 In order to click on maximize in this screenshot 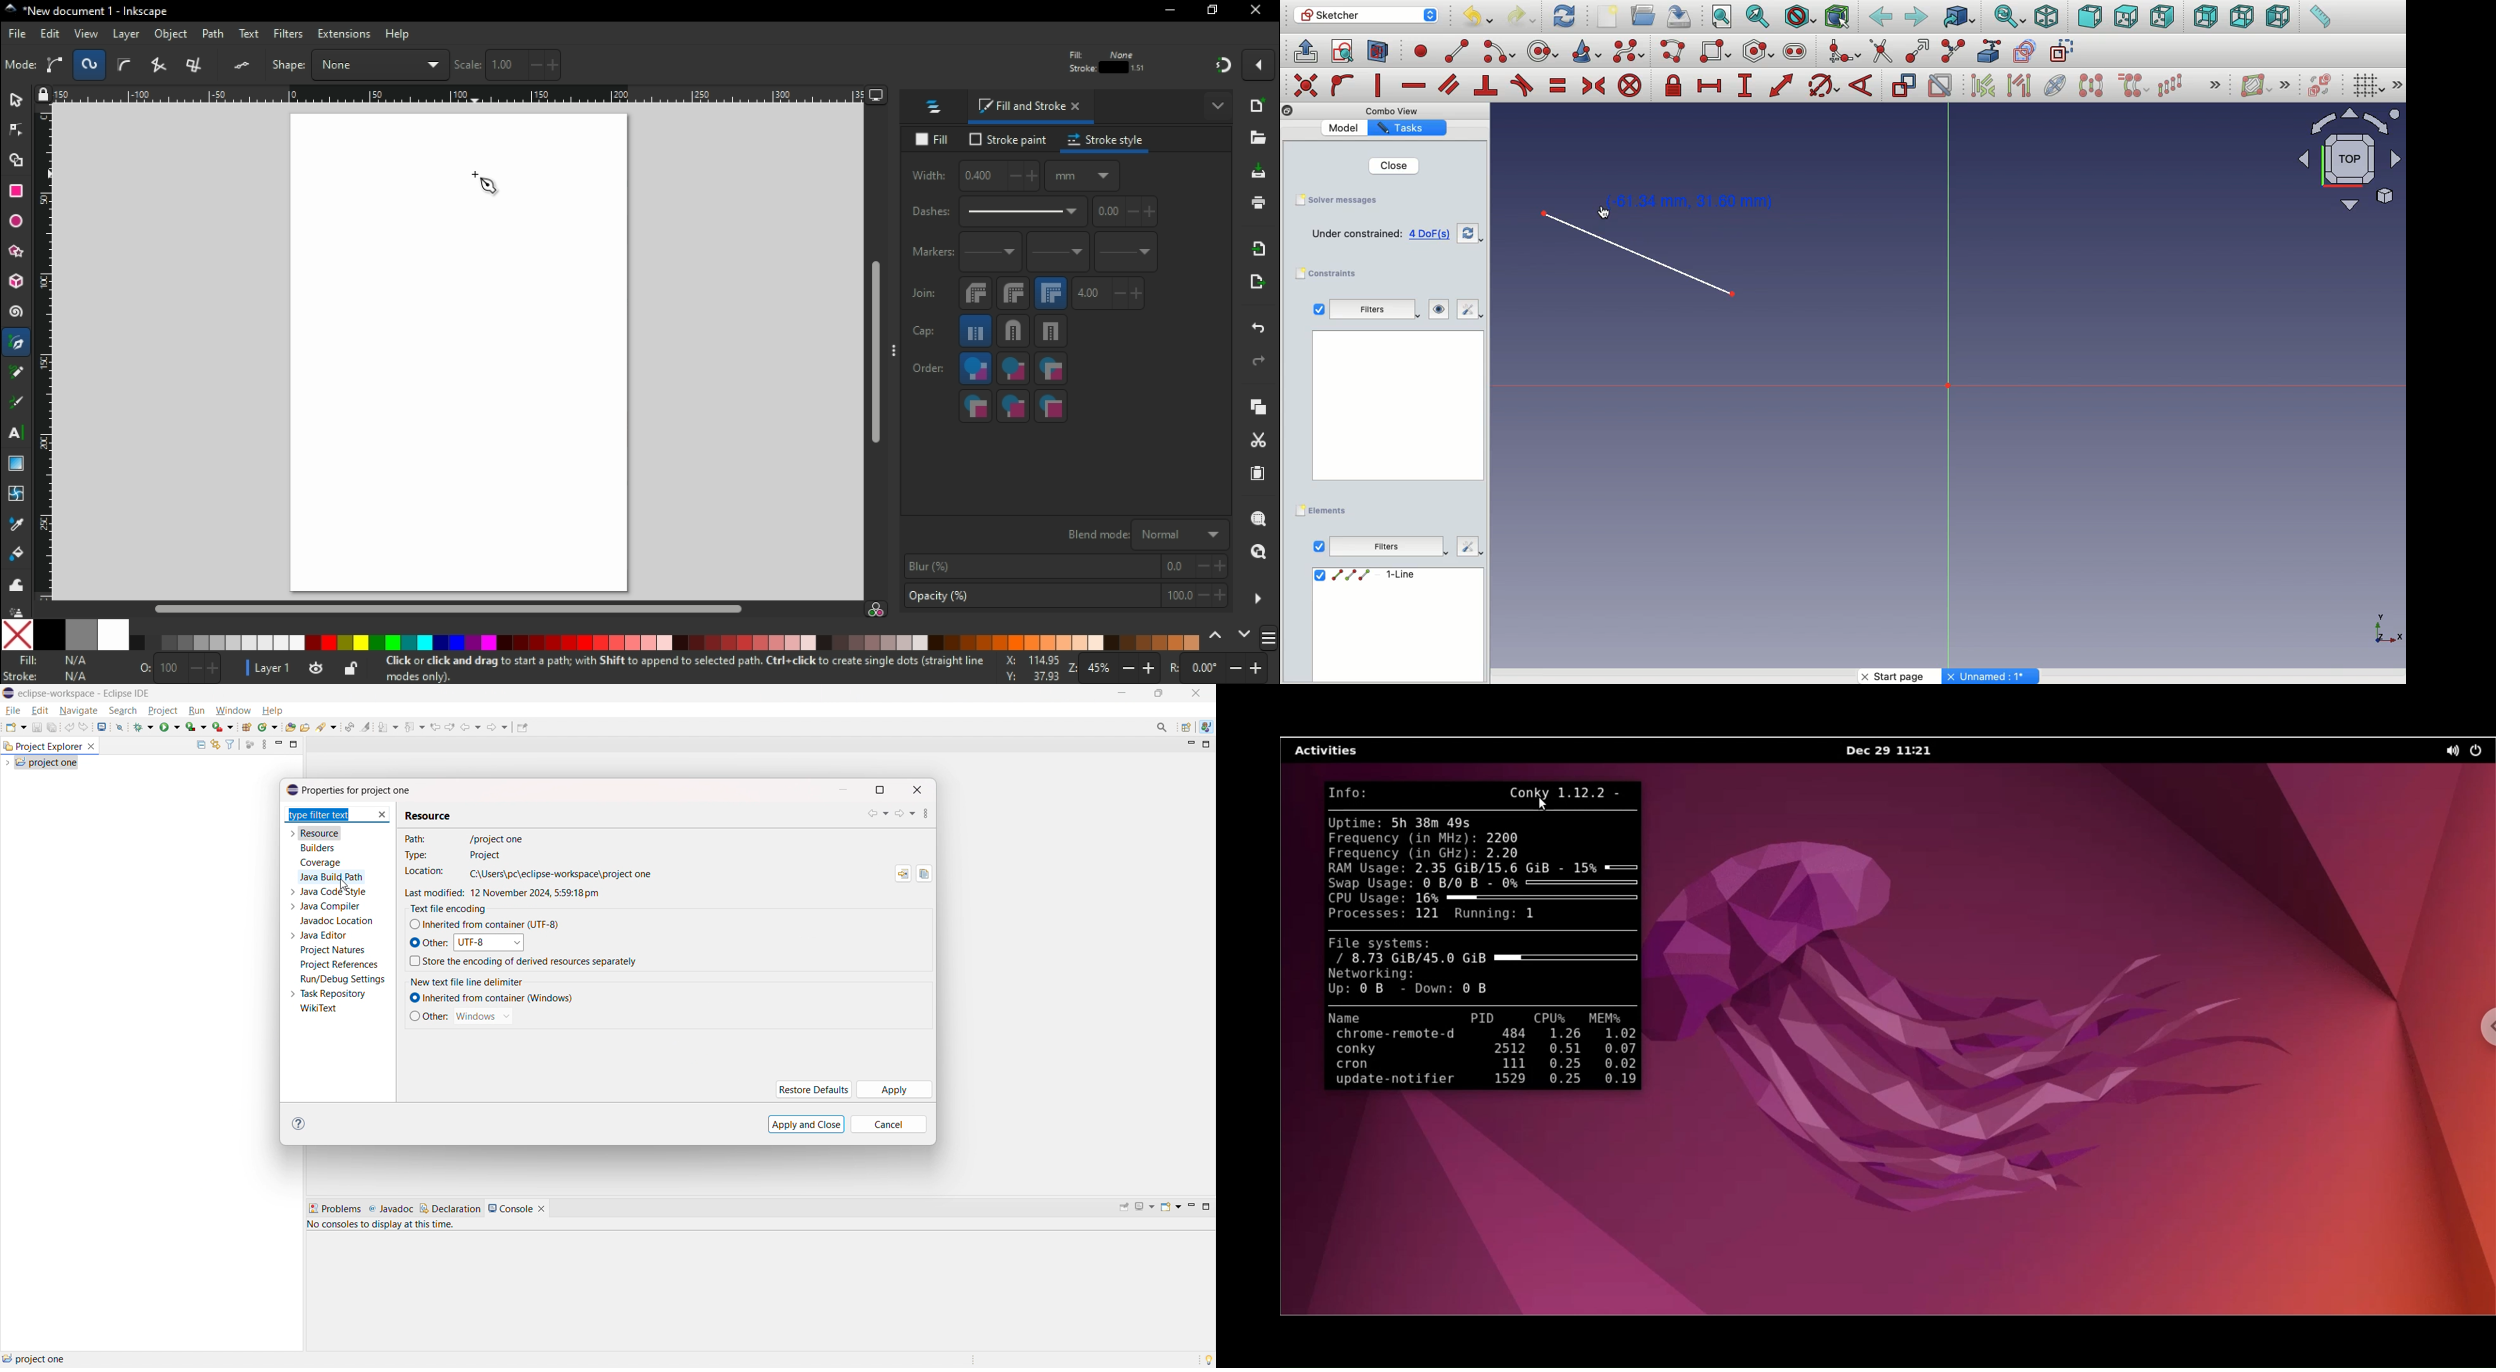, I will do `click(294, 744)`.